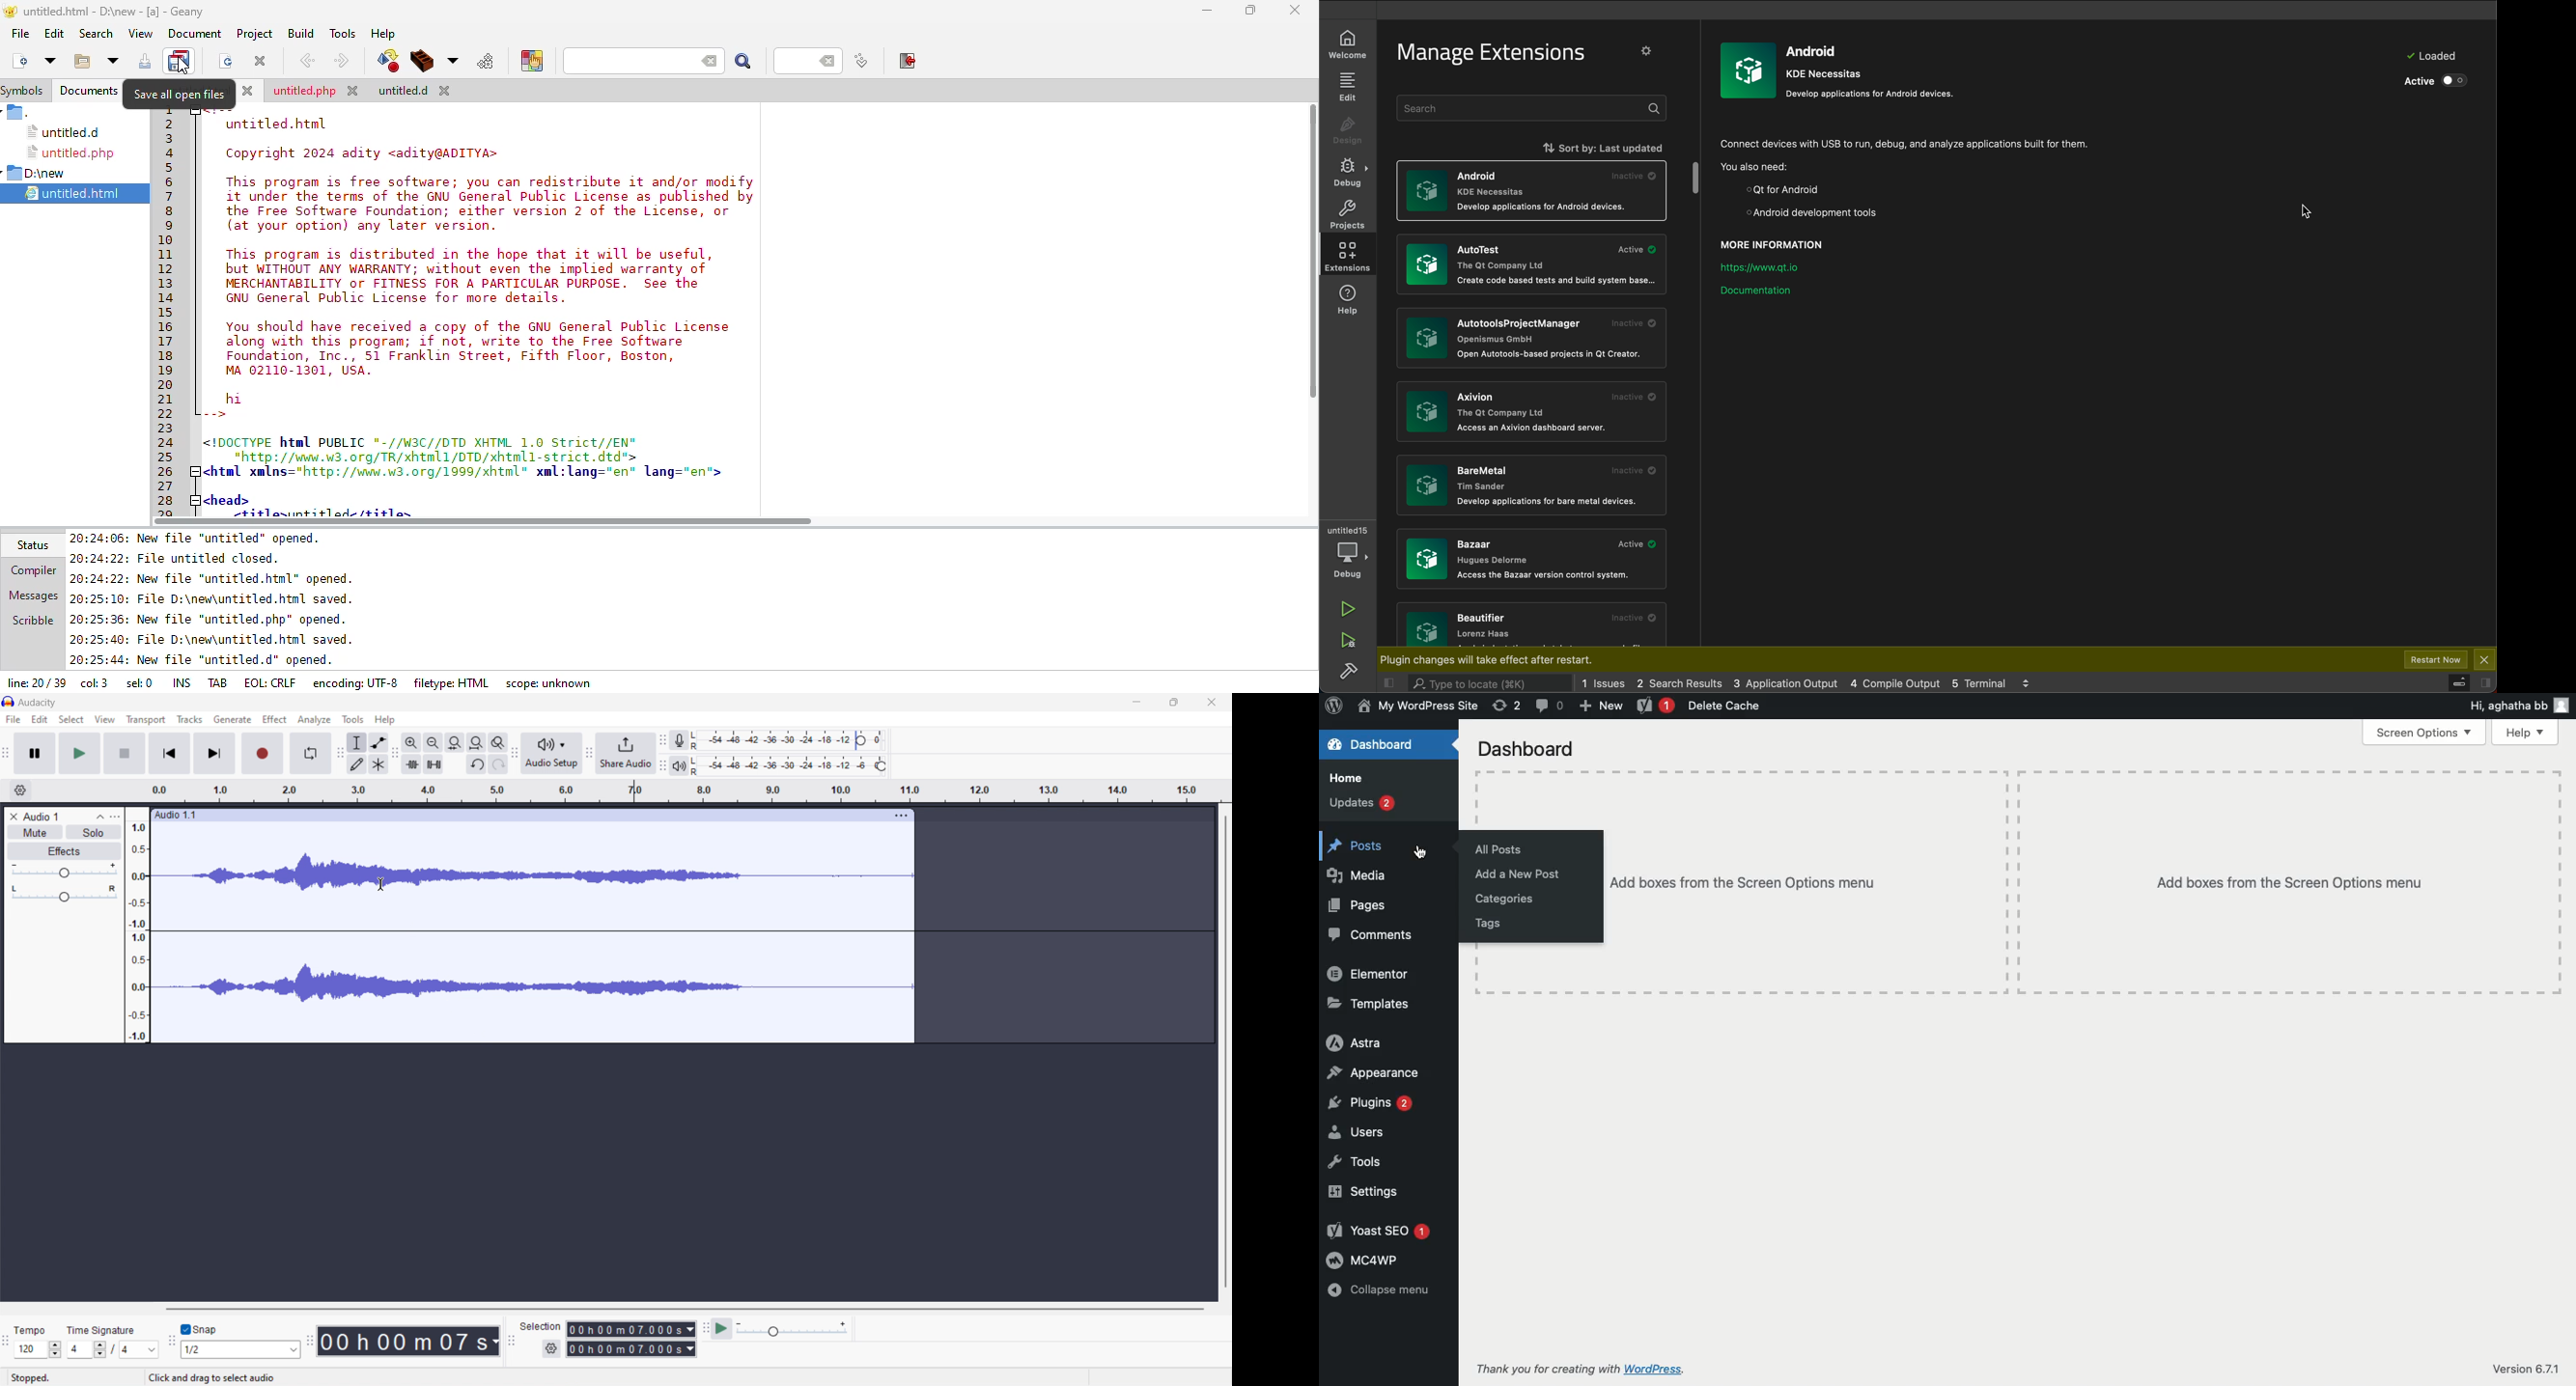 The height and width of the screenshot is (1400, 2576). I want to click on scribble, so click(34, 621).